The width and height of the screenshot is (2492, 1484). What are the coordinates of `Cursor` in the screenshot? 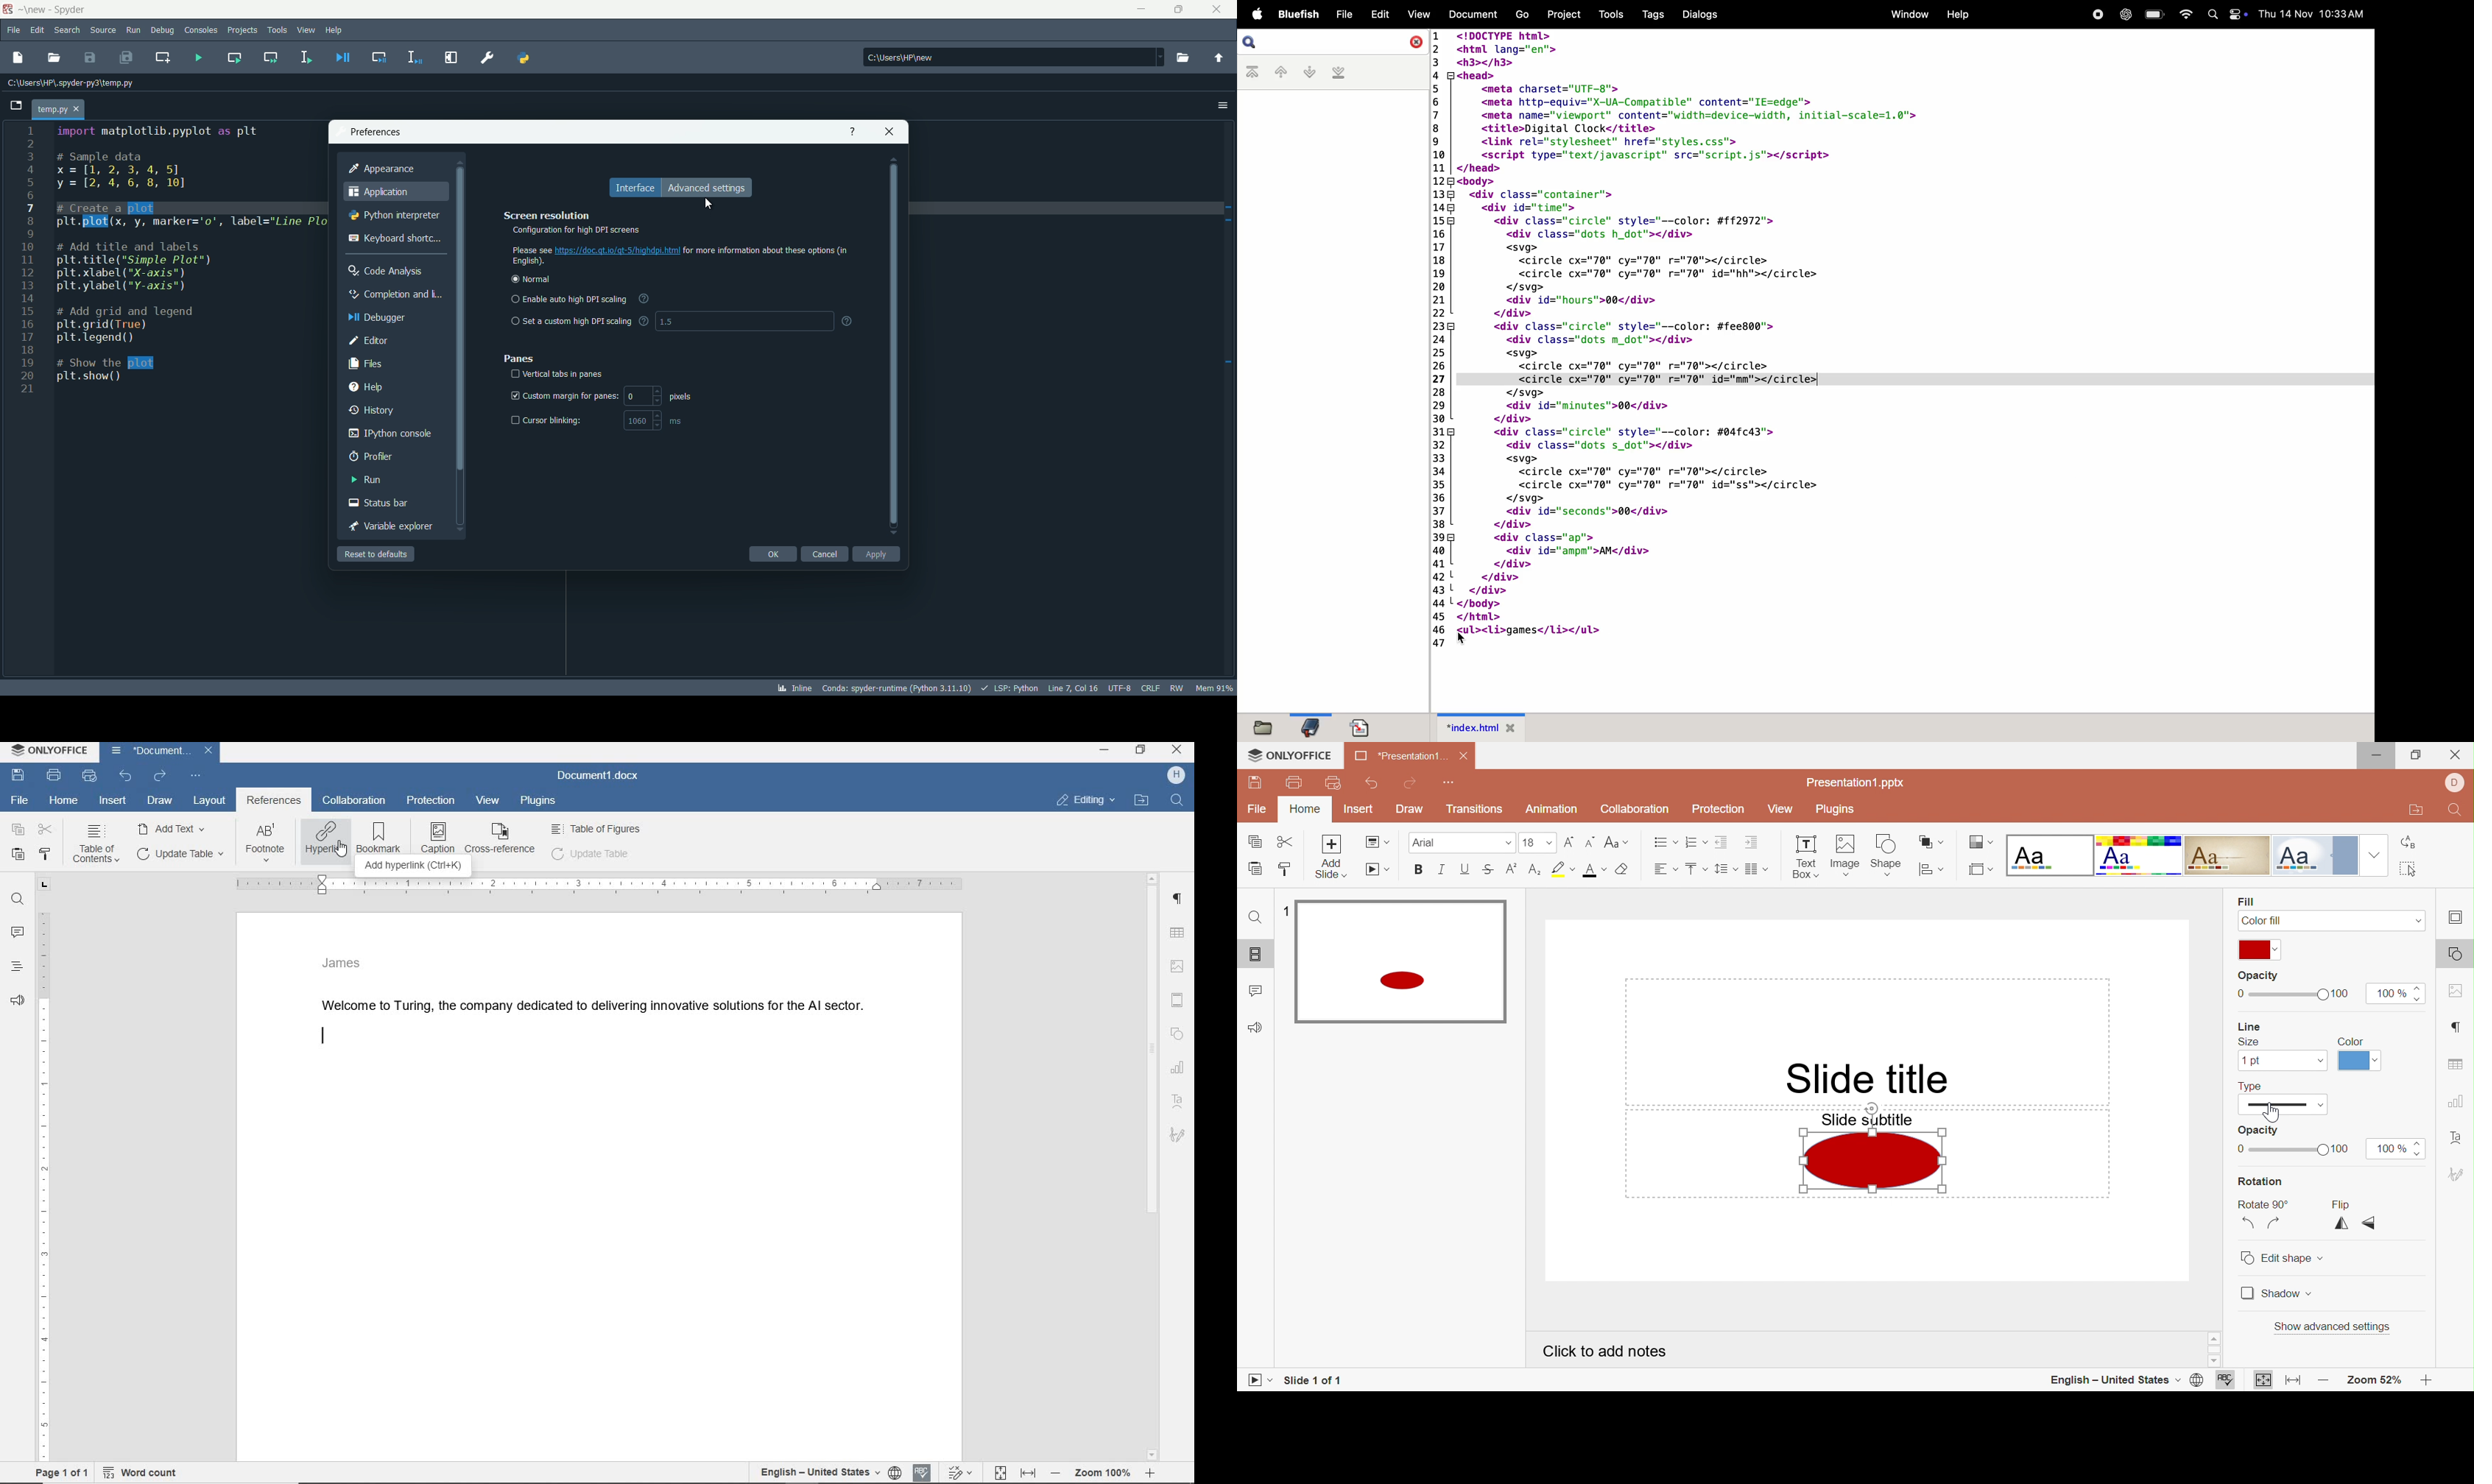 It's located at (331, 848).